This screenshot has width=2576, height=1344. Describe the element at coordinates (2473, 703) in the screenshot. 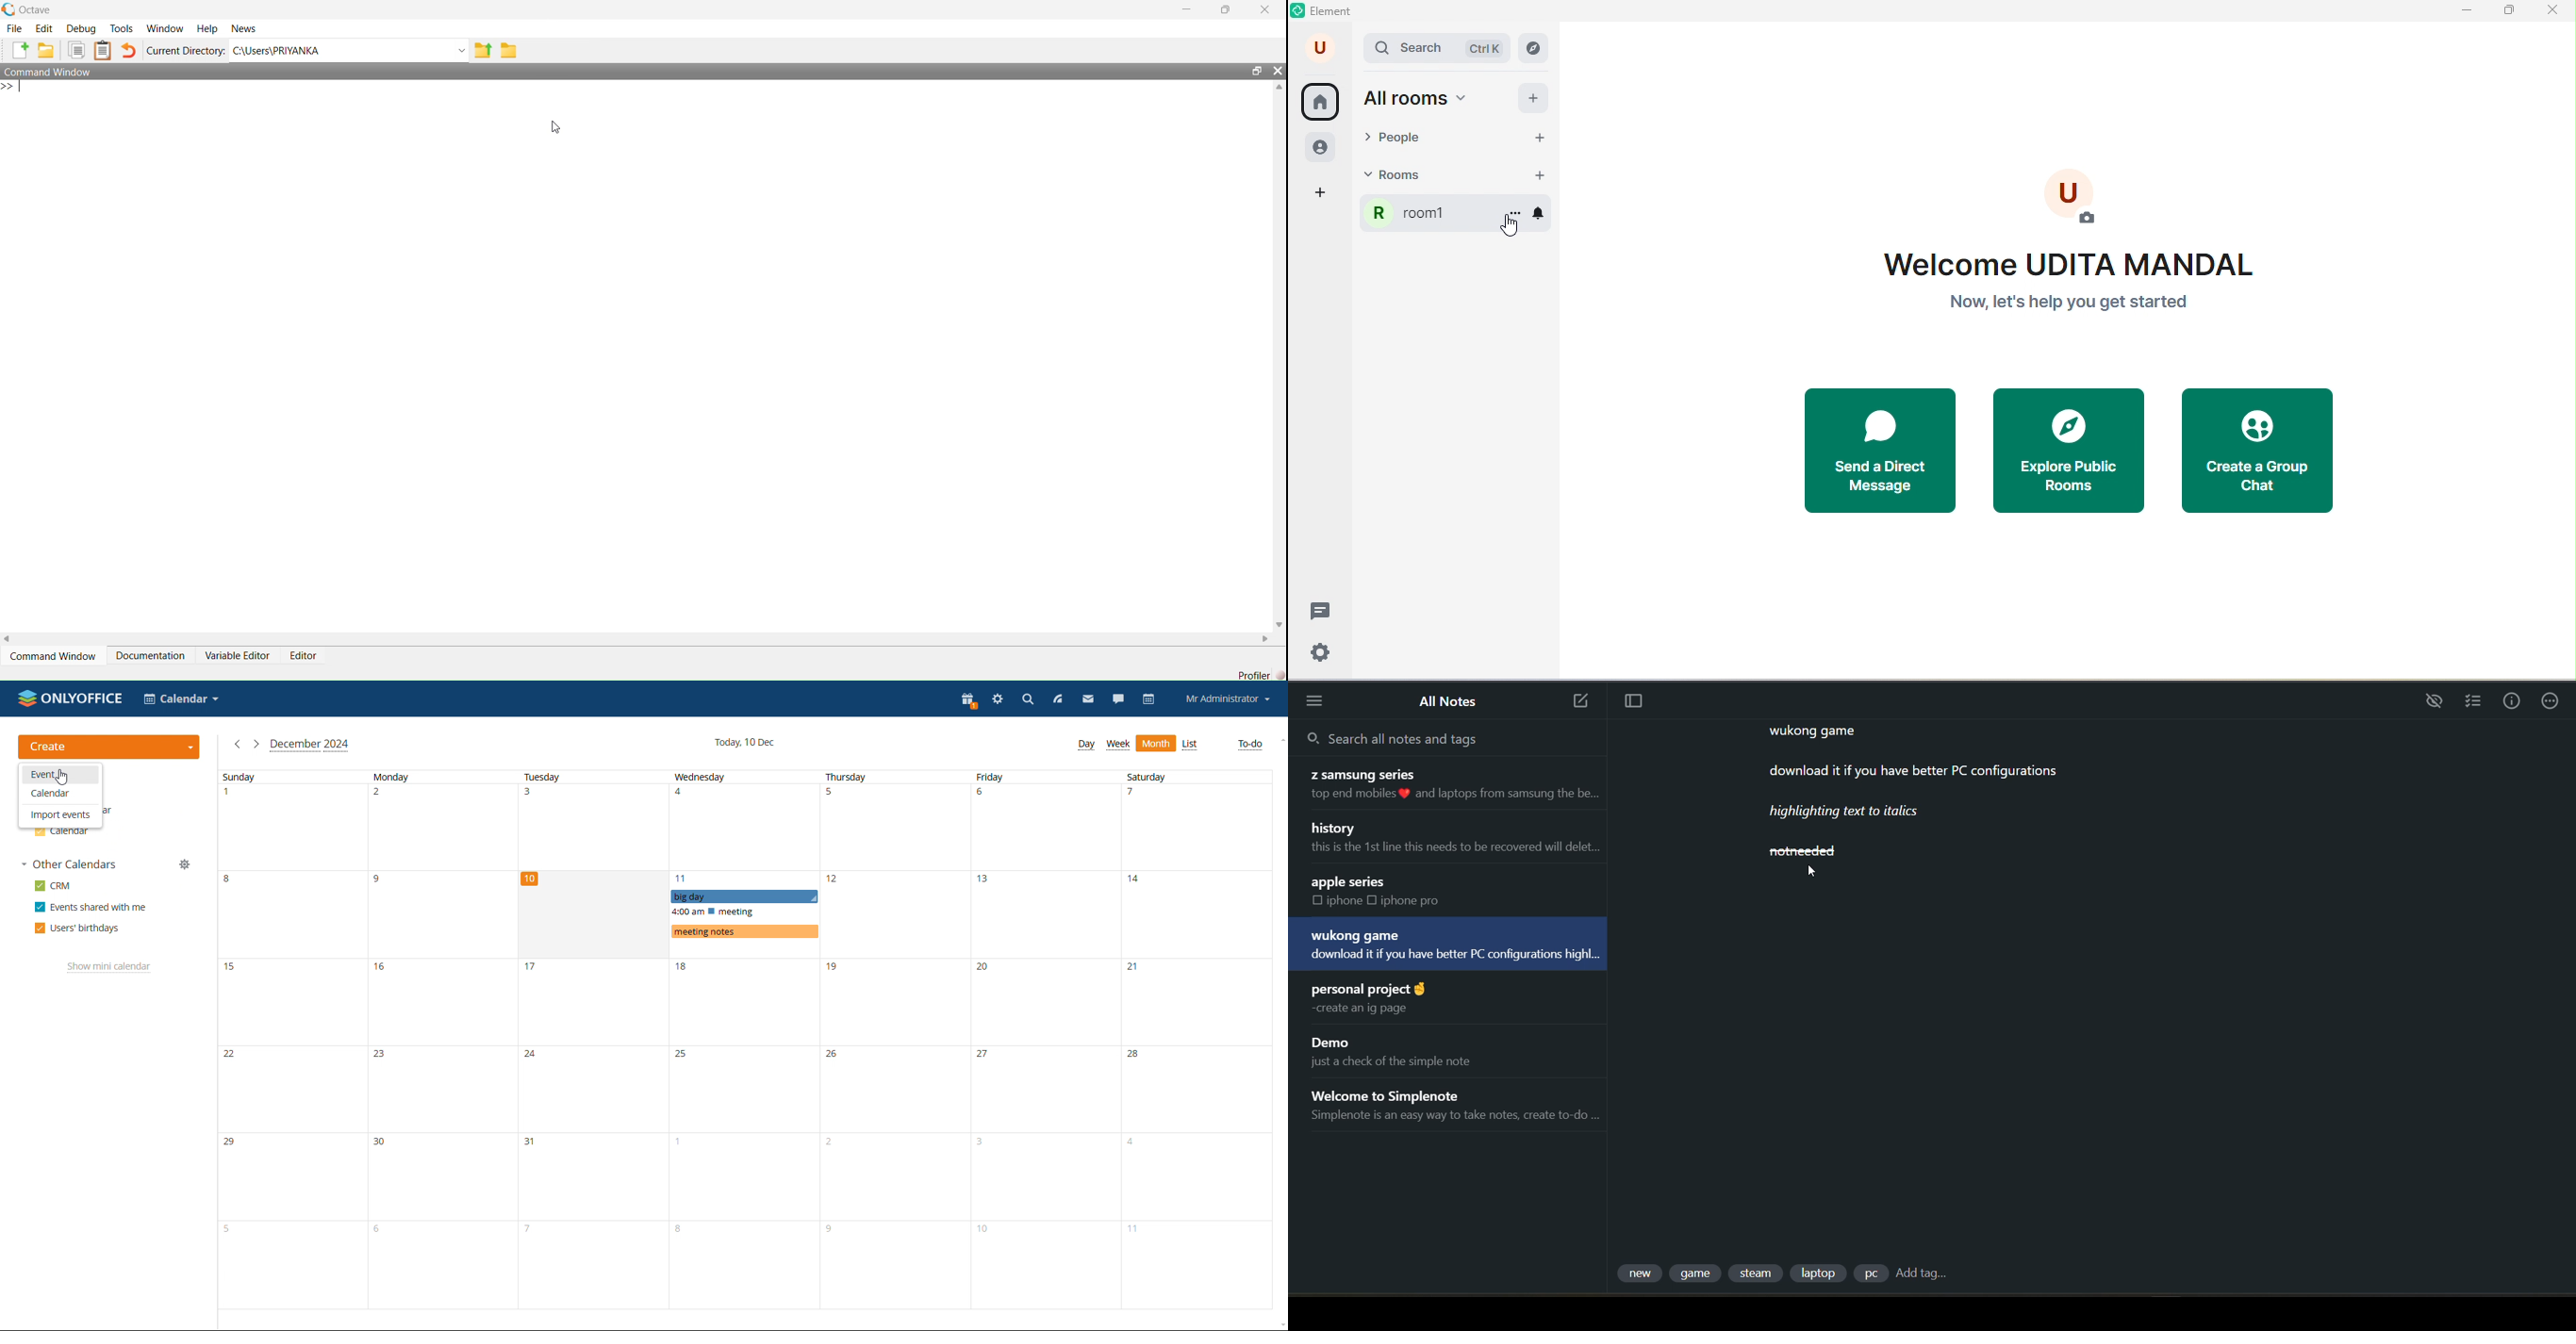

I see `insert checklist` at that location.